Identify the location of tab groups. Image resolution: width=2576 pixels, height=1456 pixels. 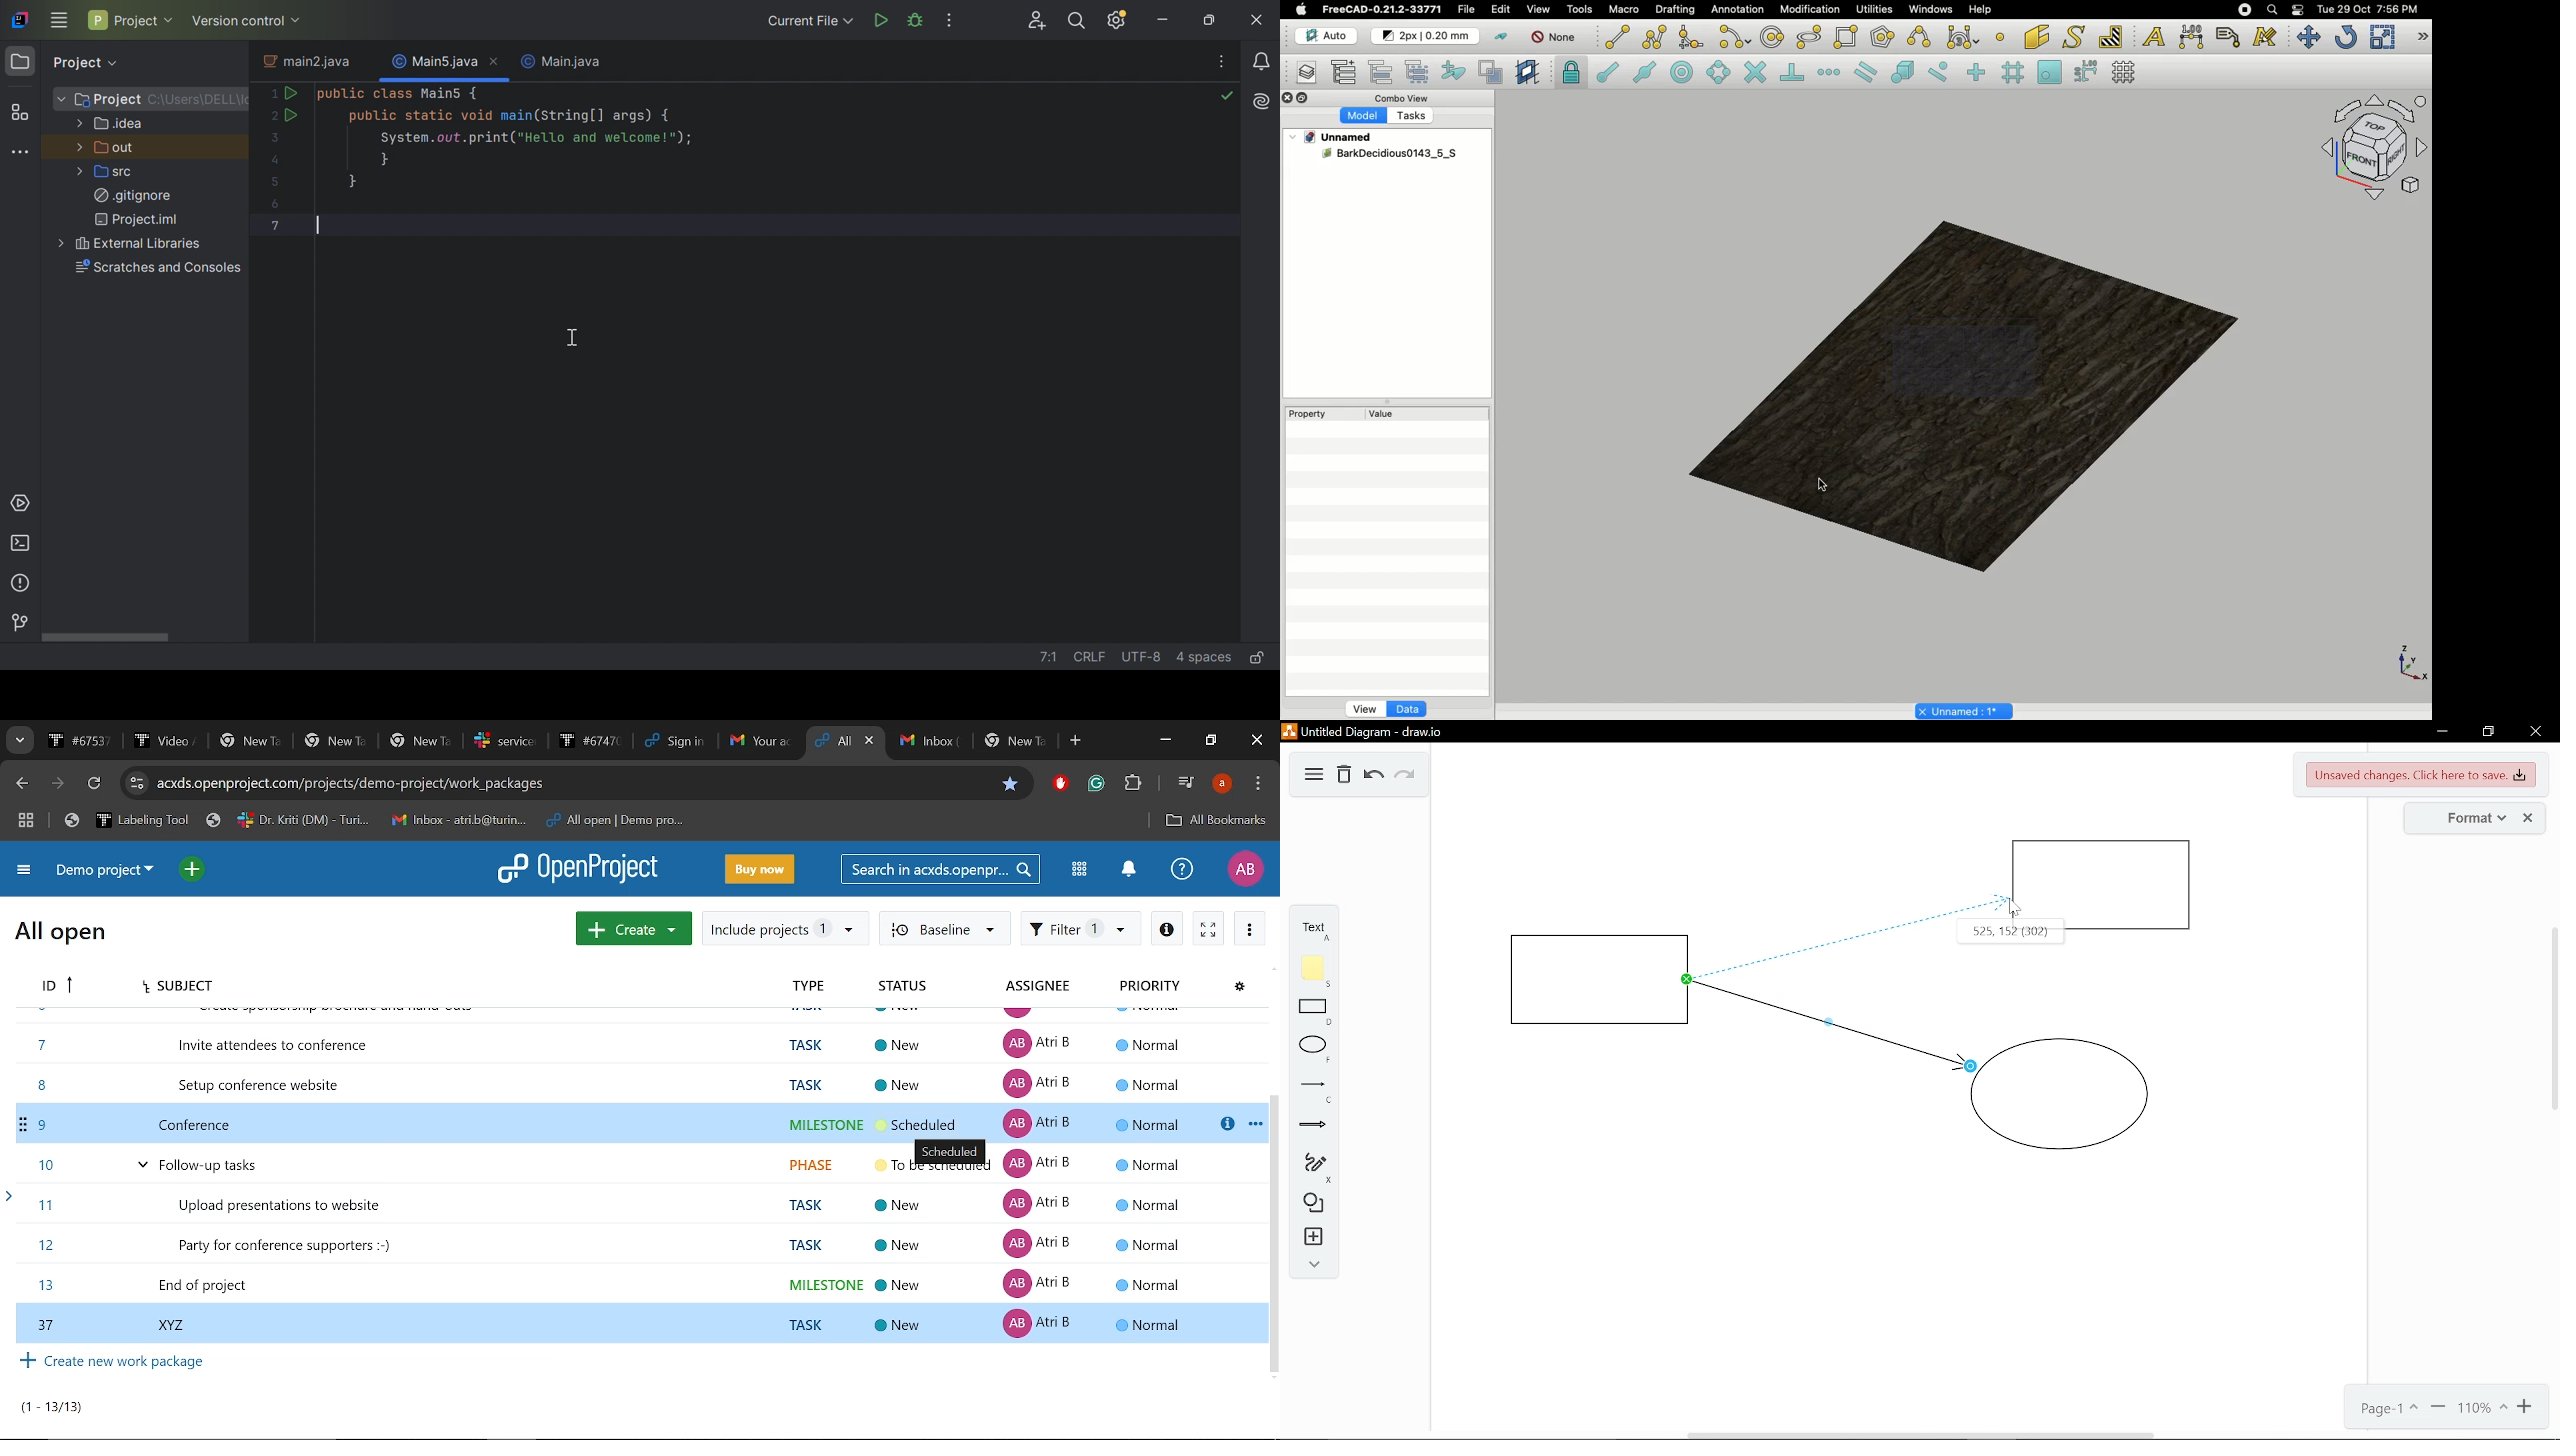
(24, 820).